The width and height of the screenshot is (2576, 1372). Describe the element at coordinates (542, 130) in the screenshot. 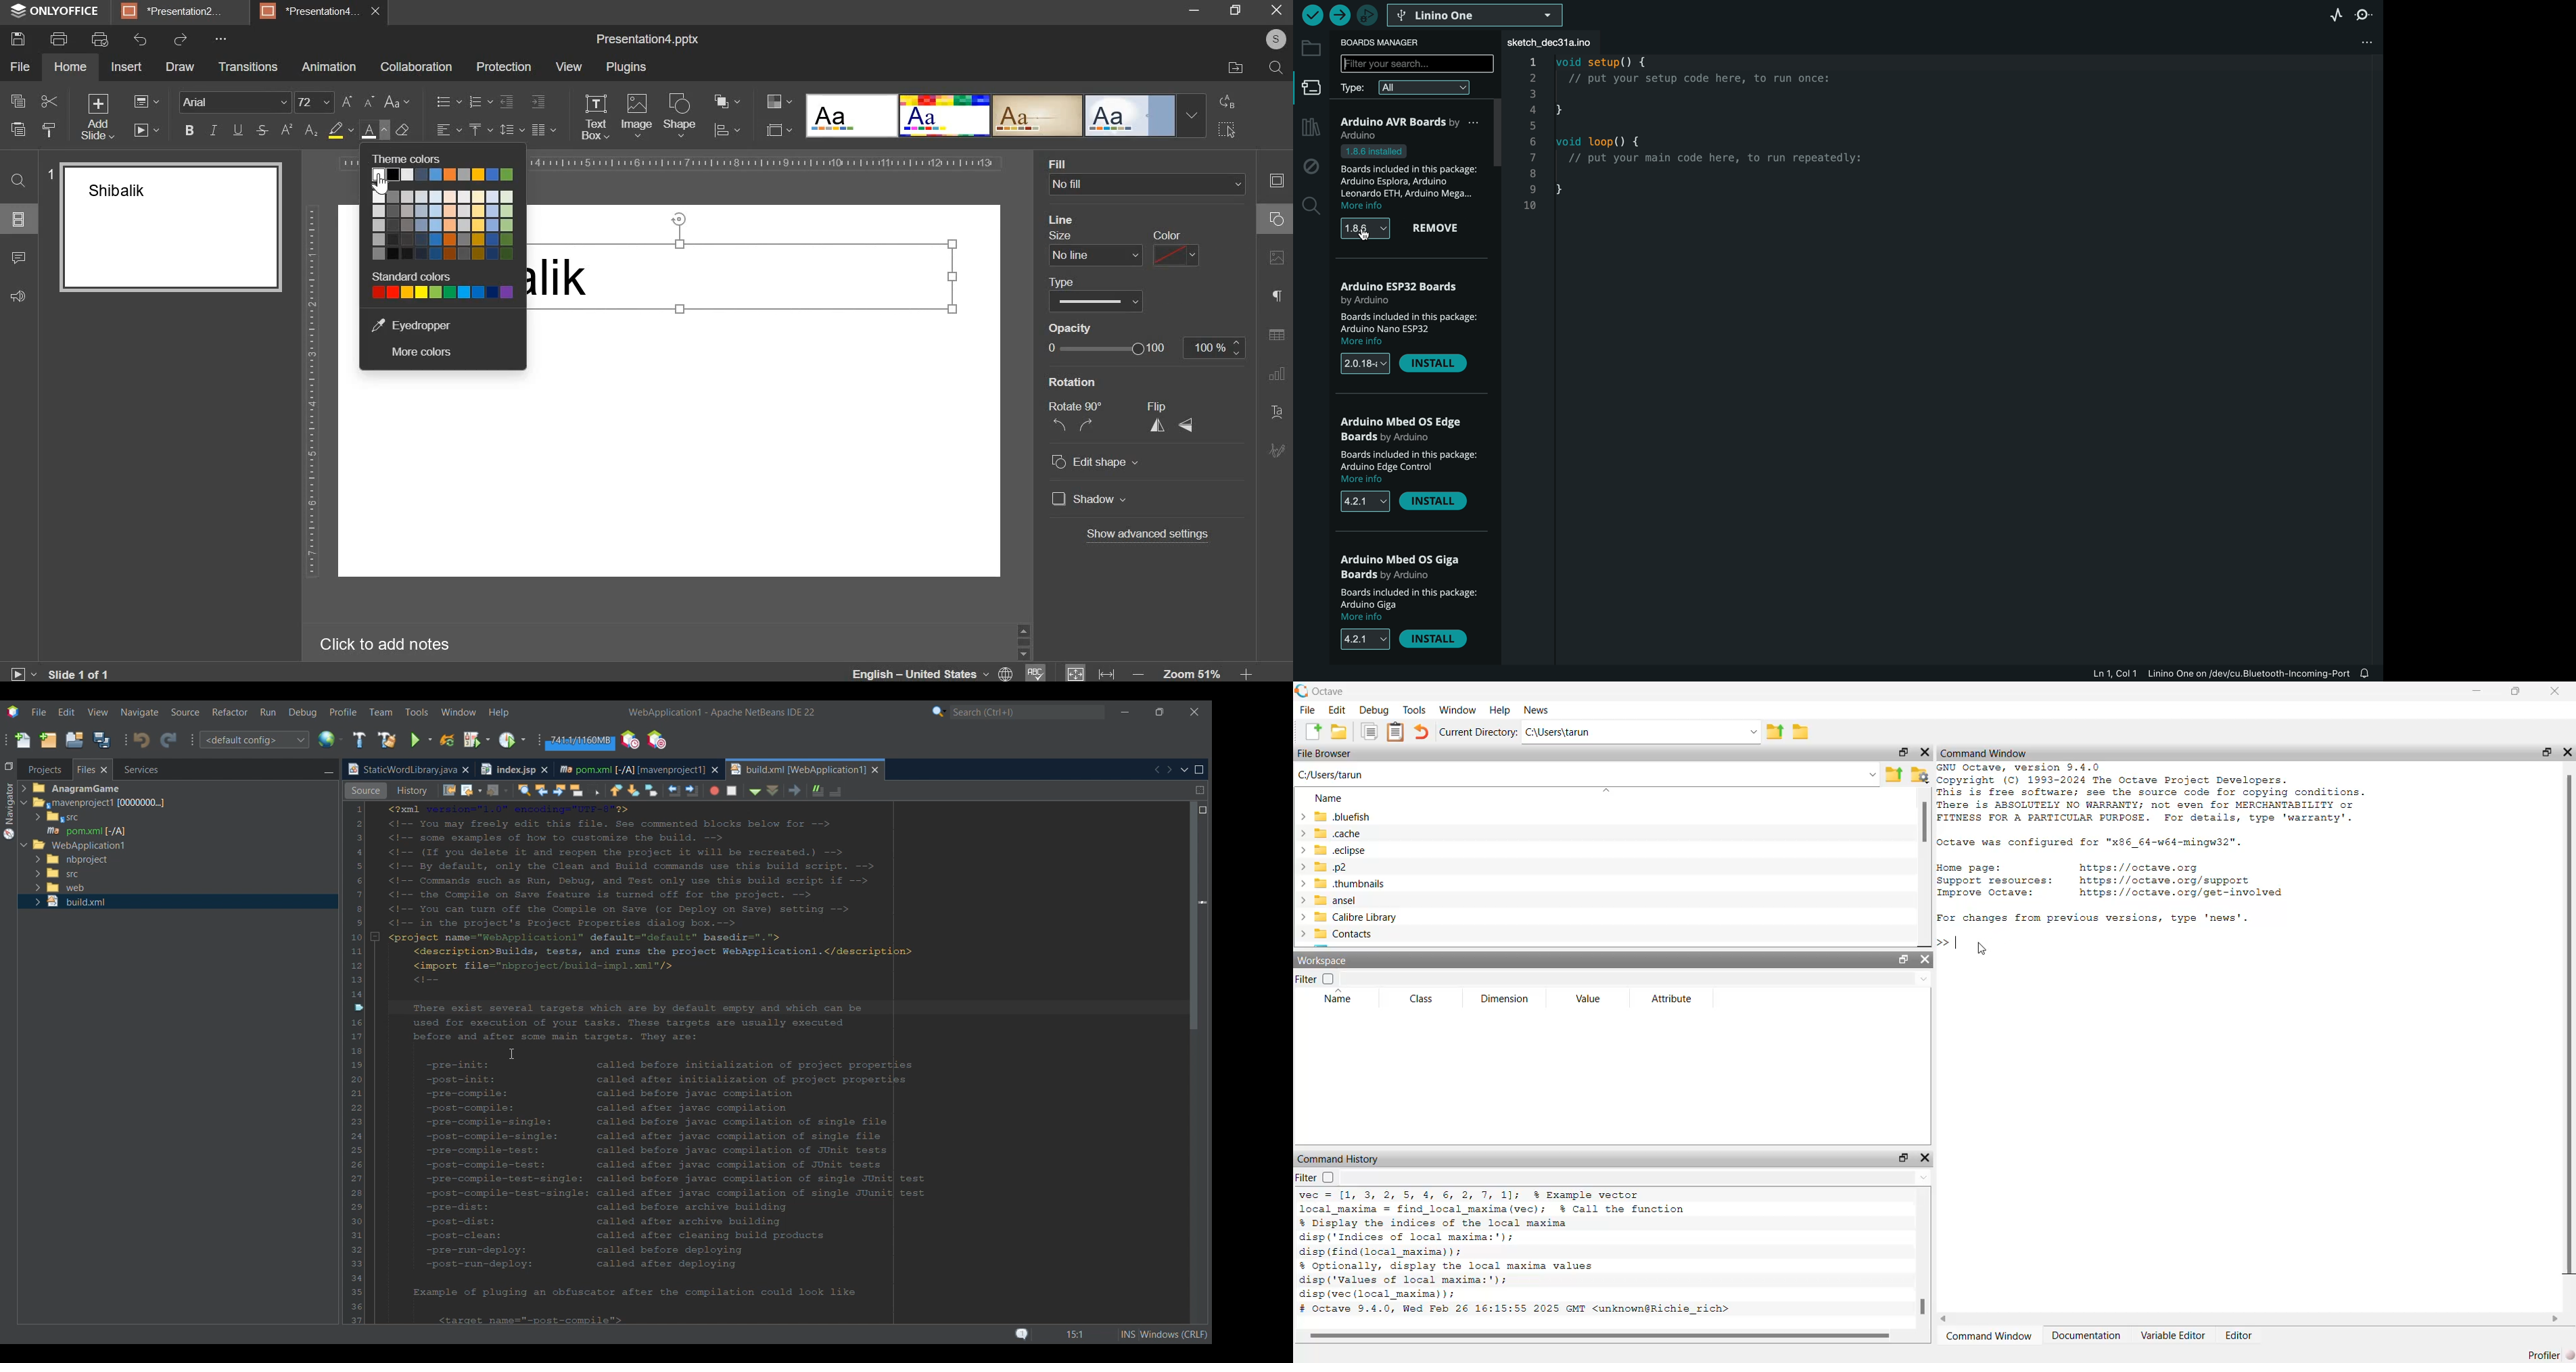

I see `paragraph settings` at that location.